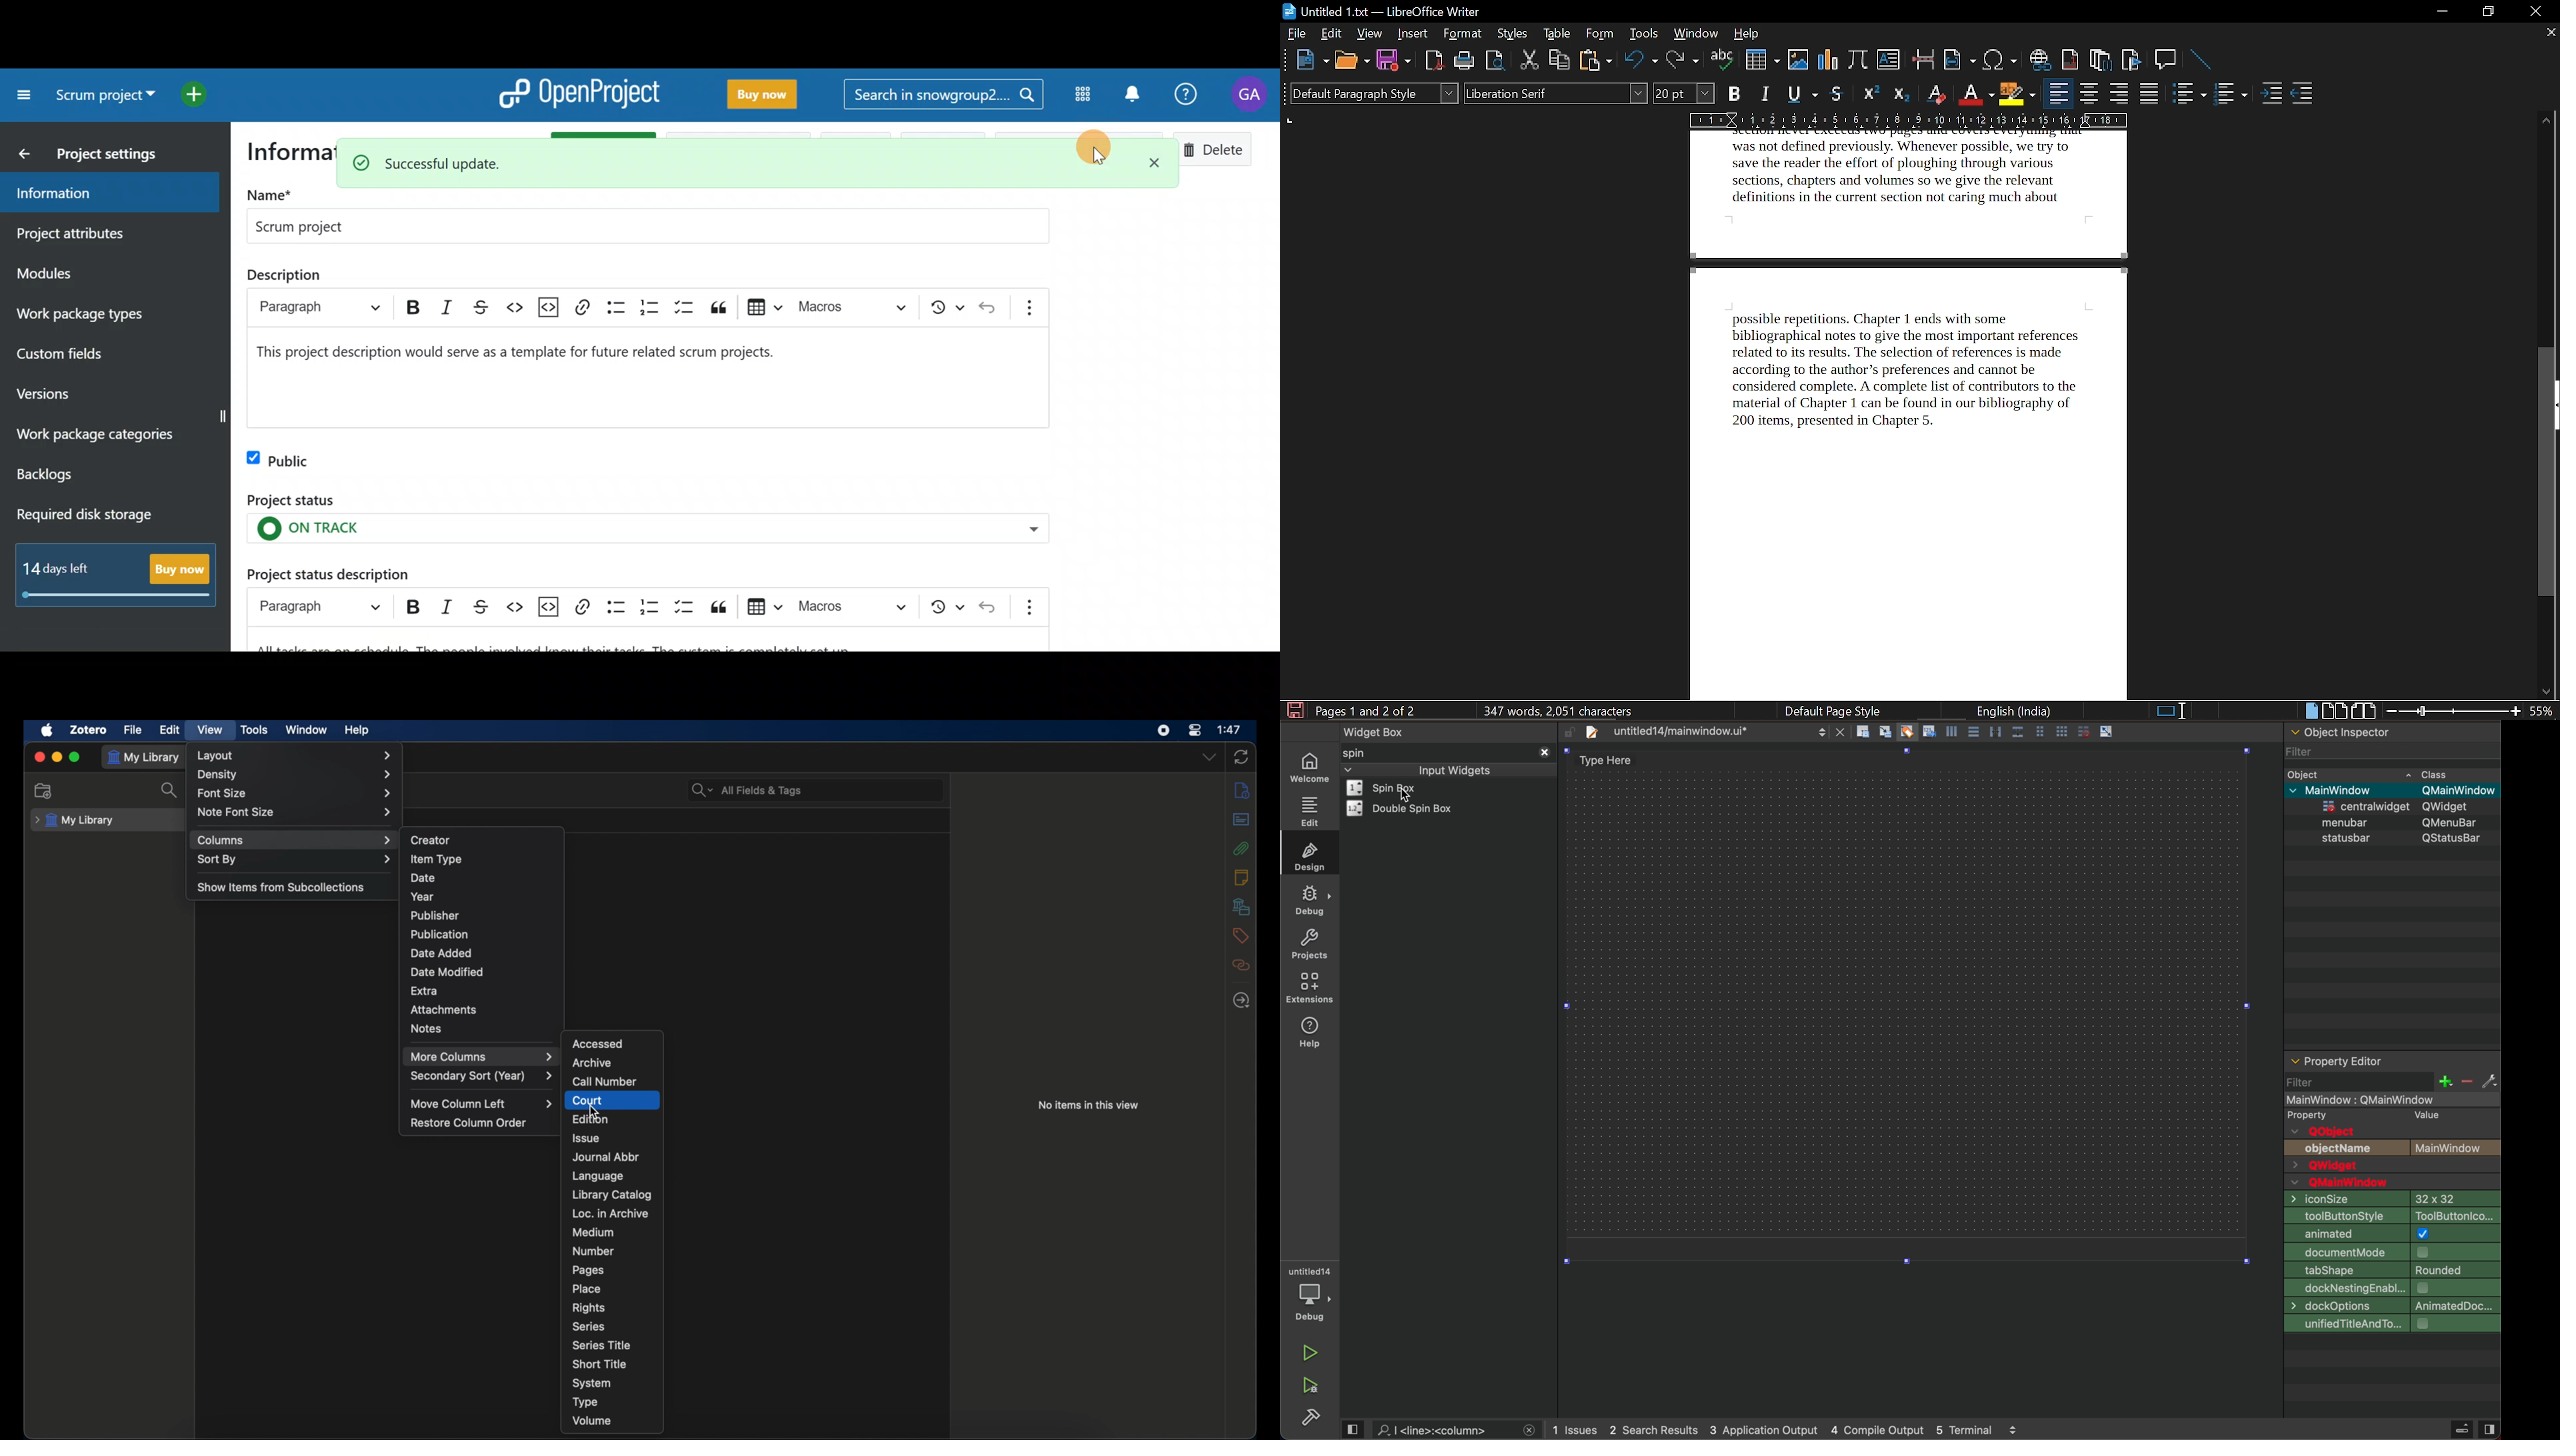  What do you see at coordinates (2190, 95) in the screenshot?
I see `toggle ordered list` at bounding box center [2190, 95].